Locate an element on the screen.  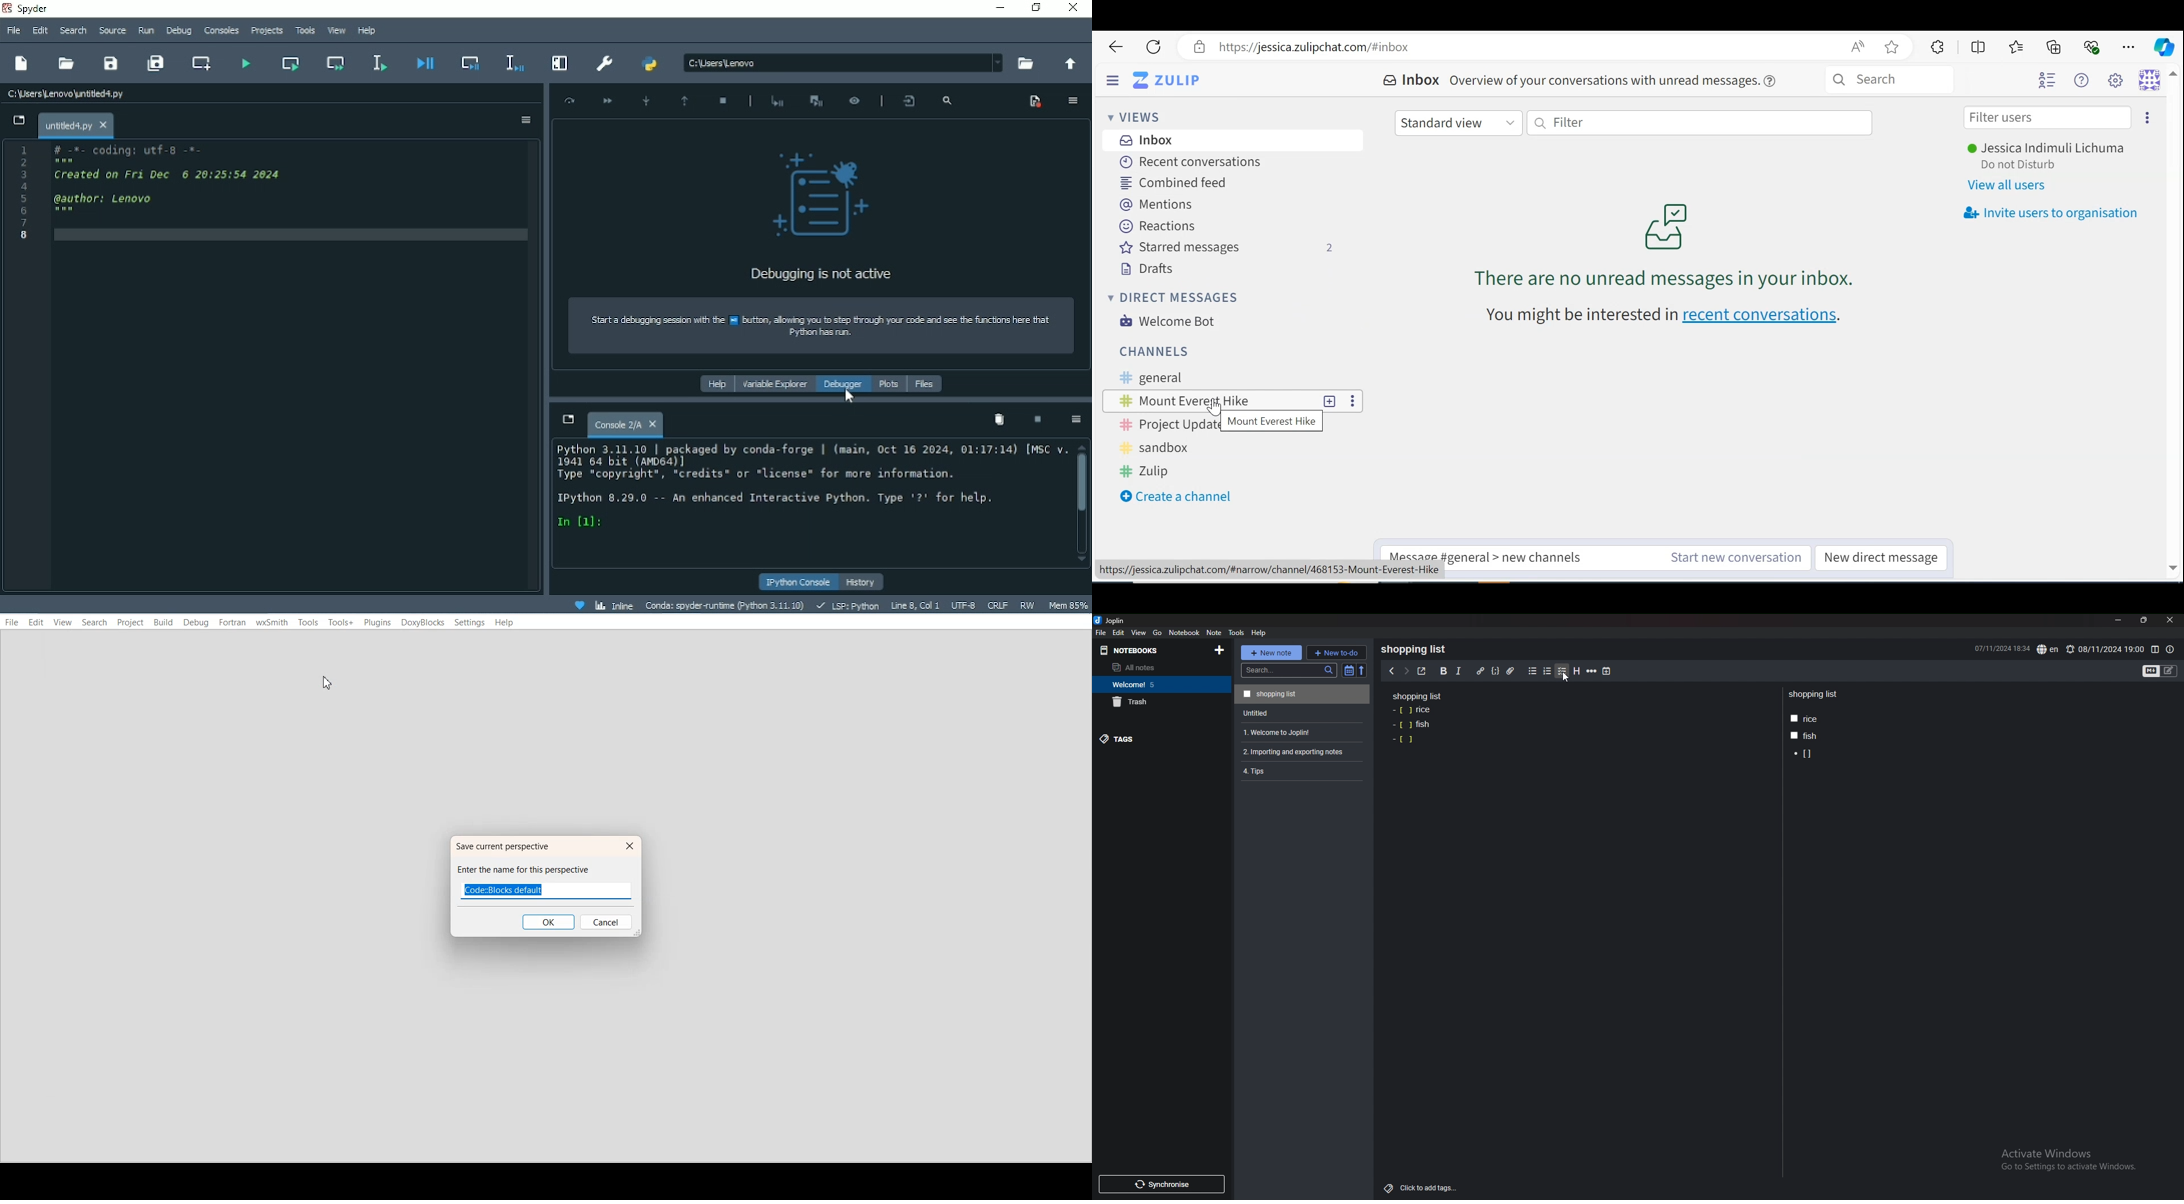
Status is located at coordinates (2029, 166).